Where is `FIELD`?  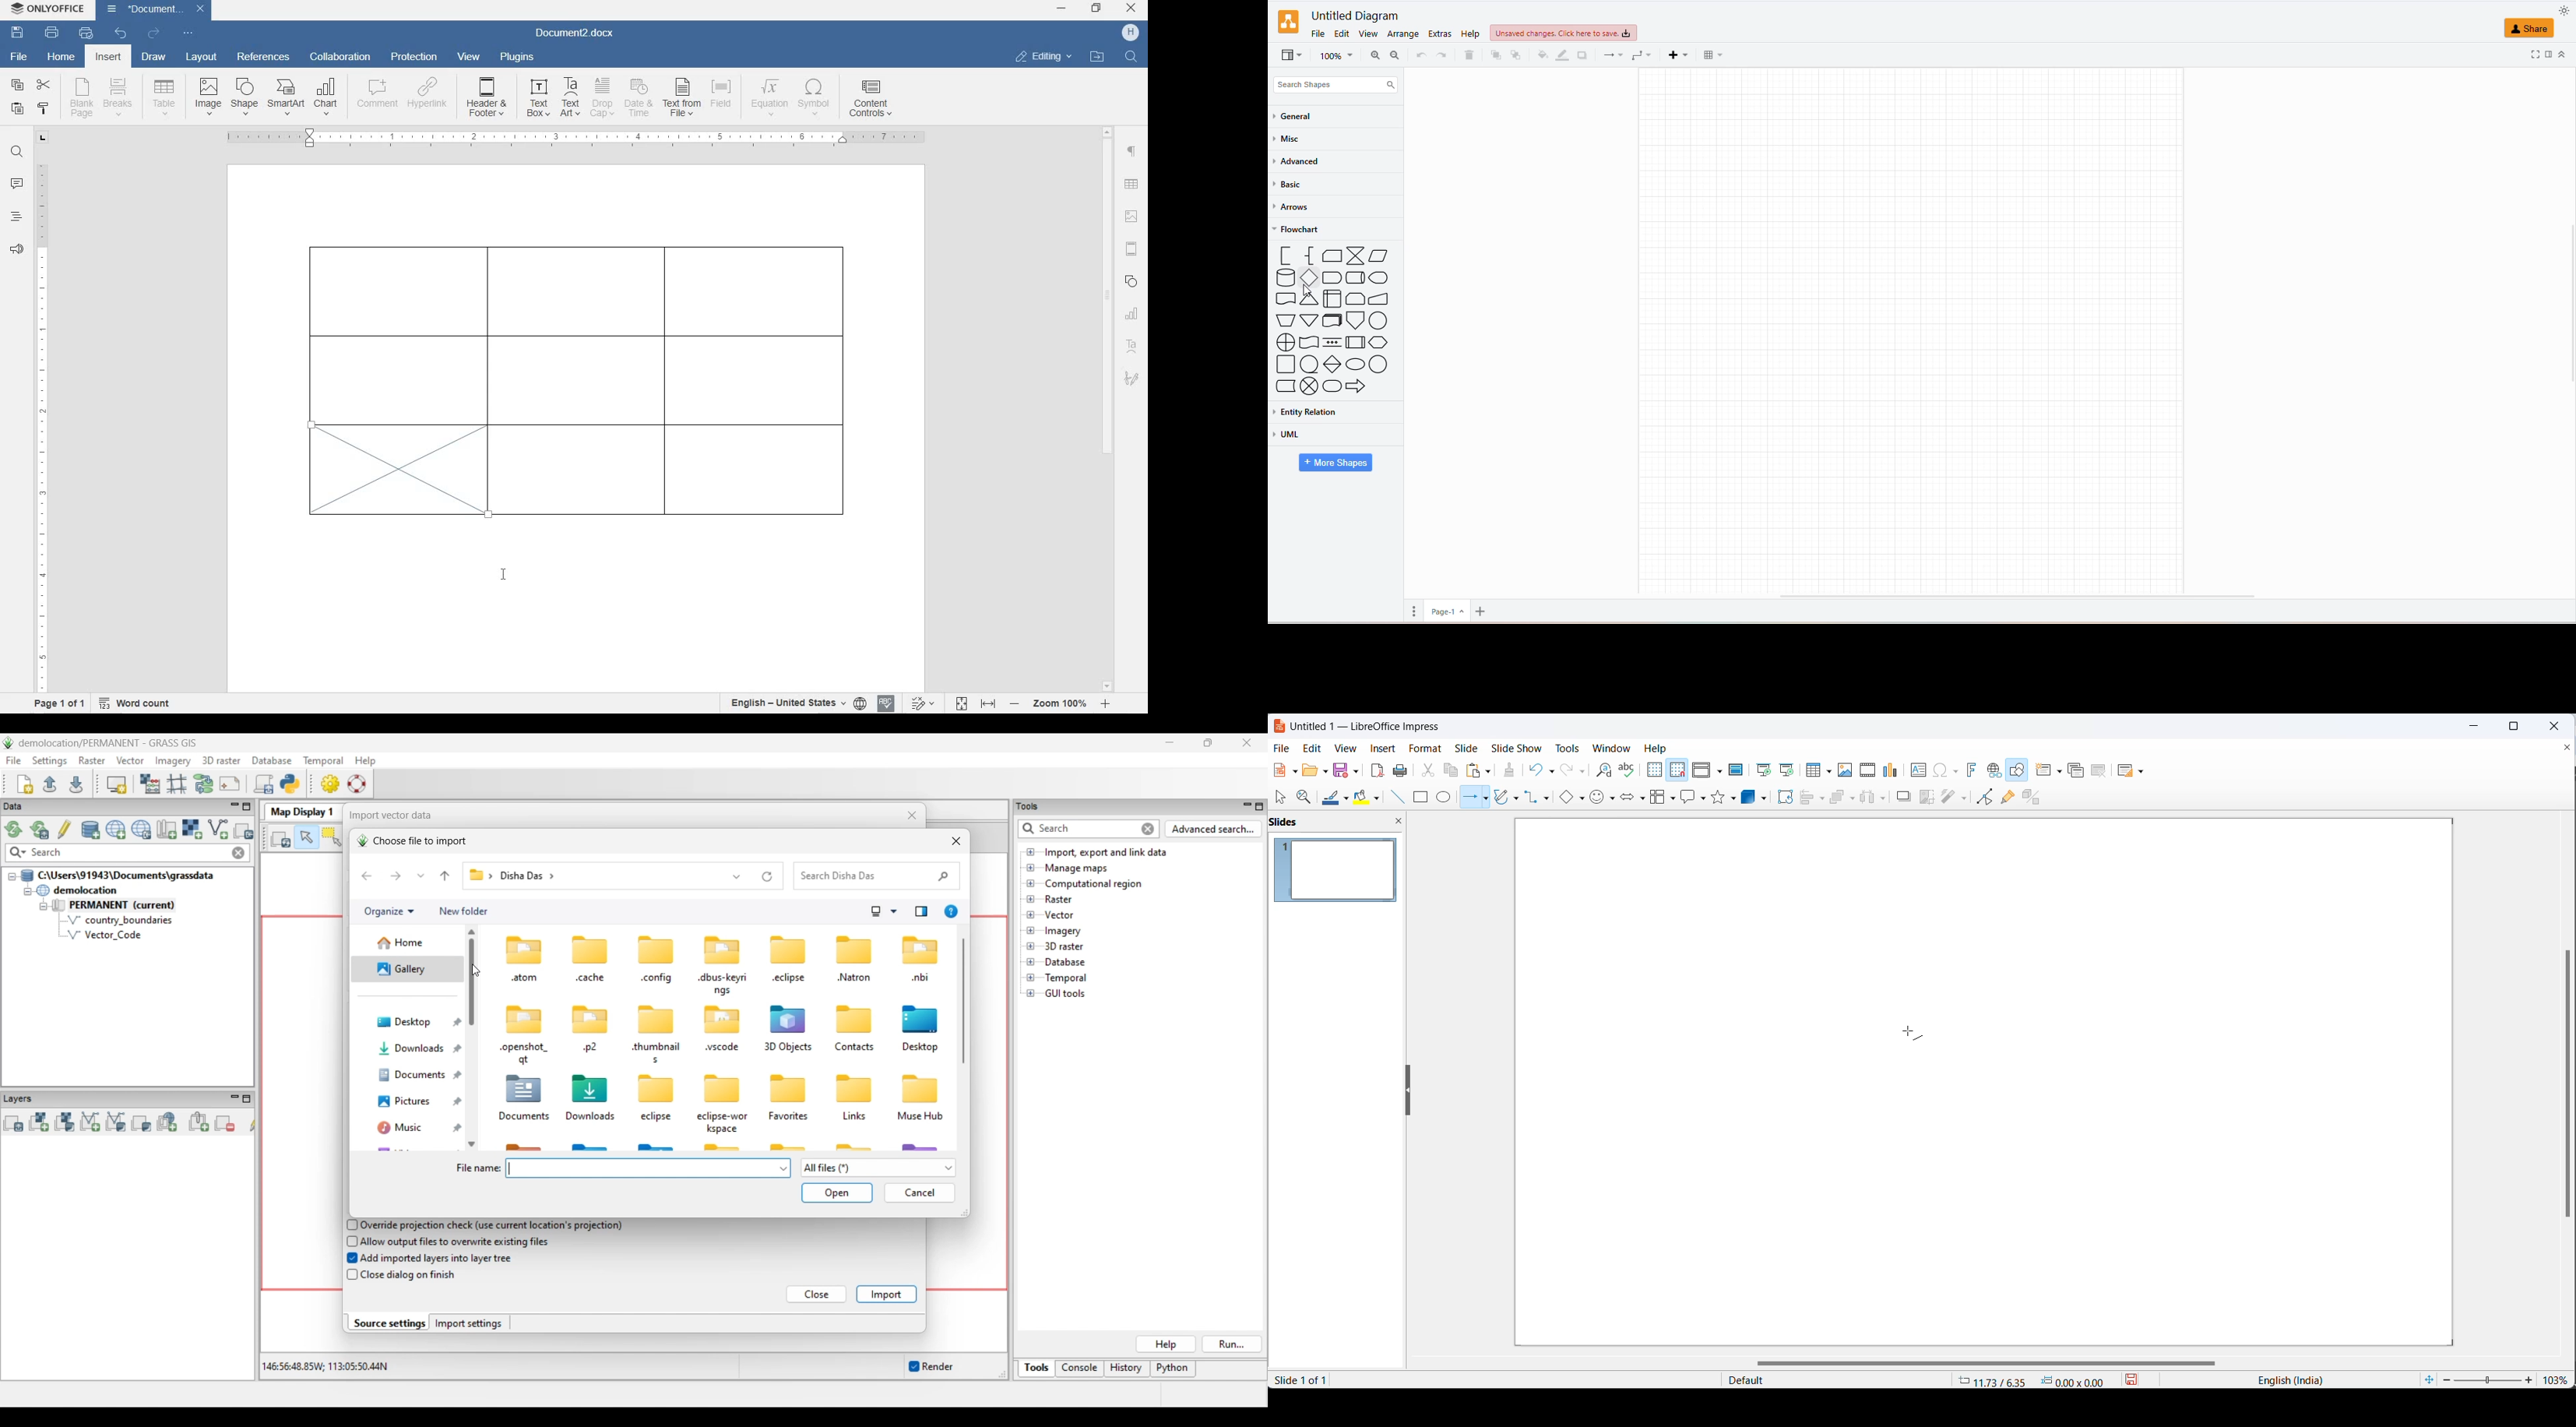
FIELD is located at coordinates (724, 99).